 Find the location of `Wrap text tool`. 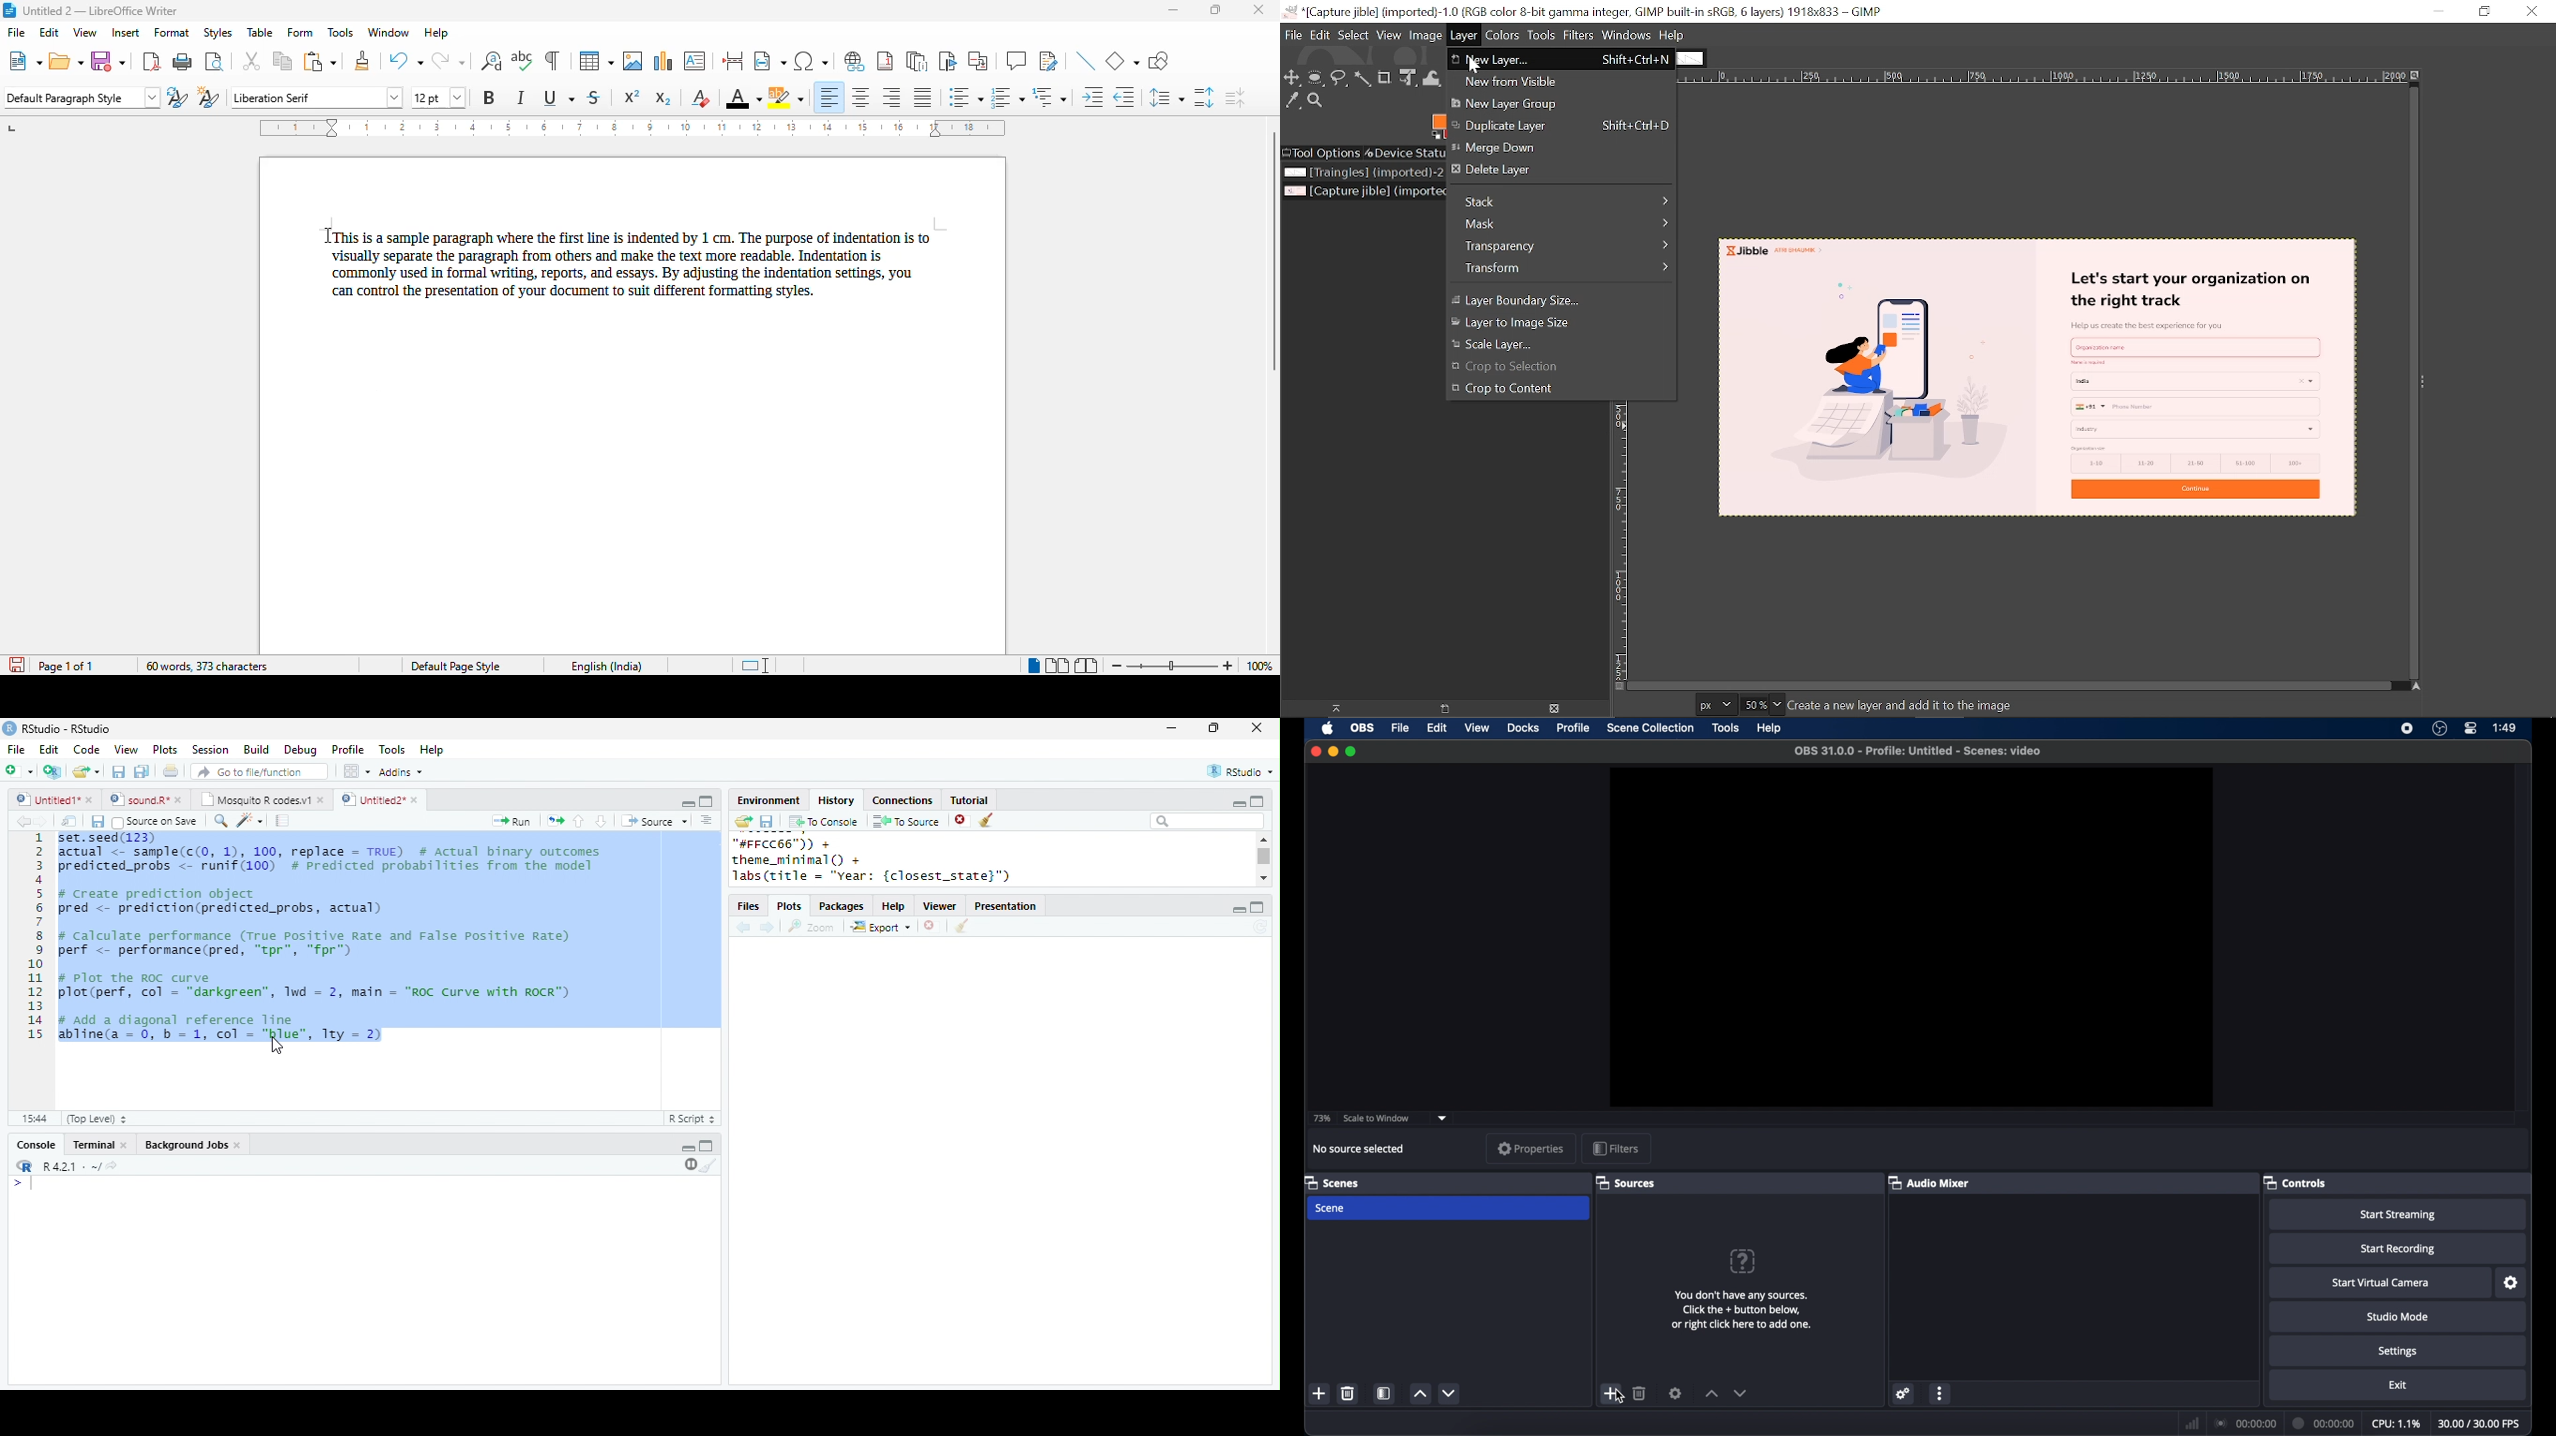

Wrap text tool is located at coordinates (1431, 76).